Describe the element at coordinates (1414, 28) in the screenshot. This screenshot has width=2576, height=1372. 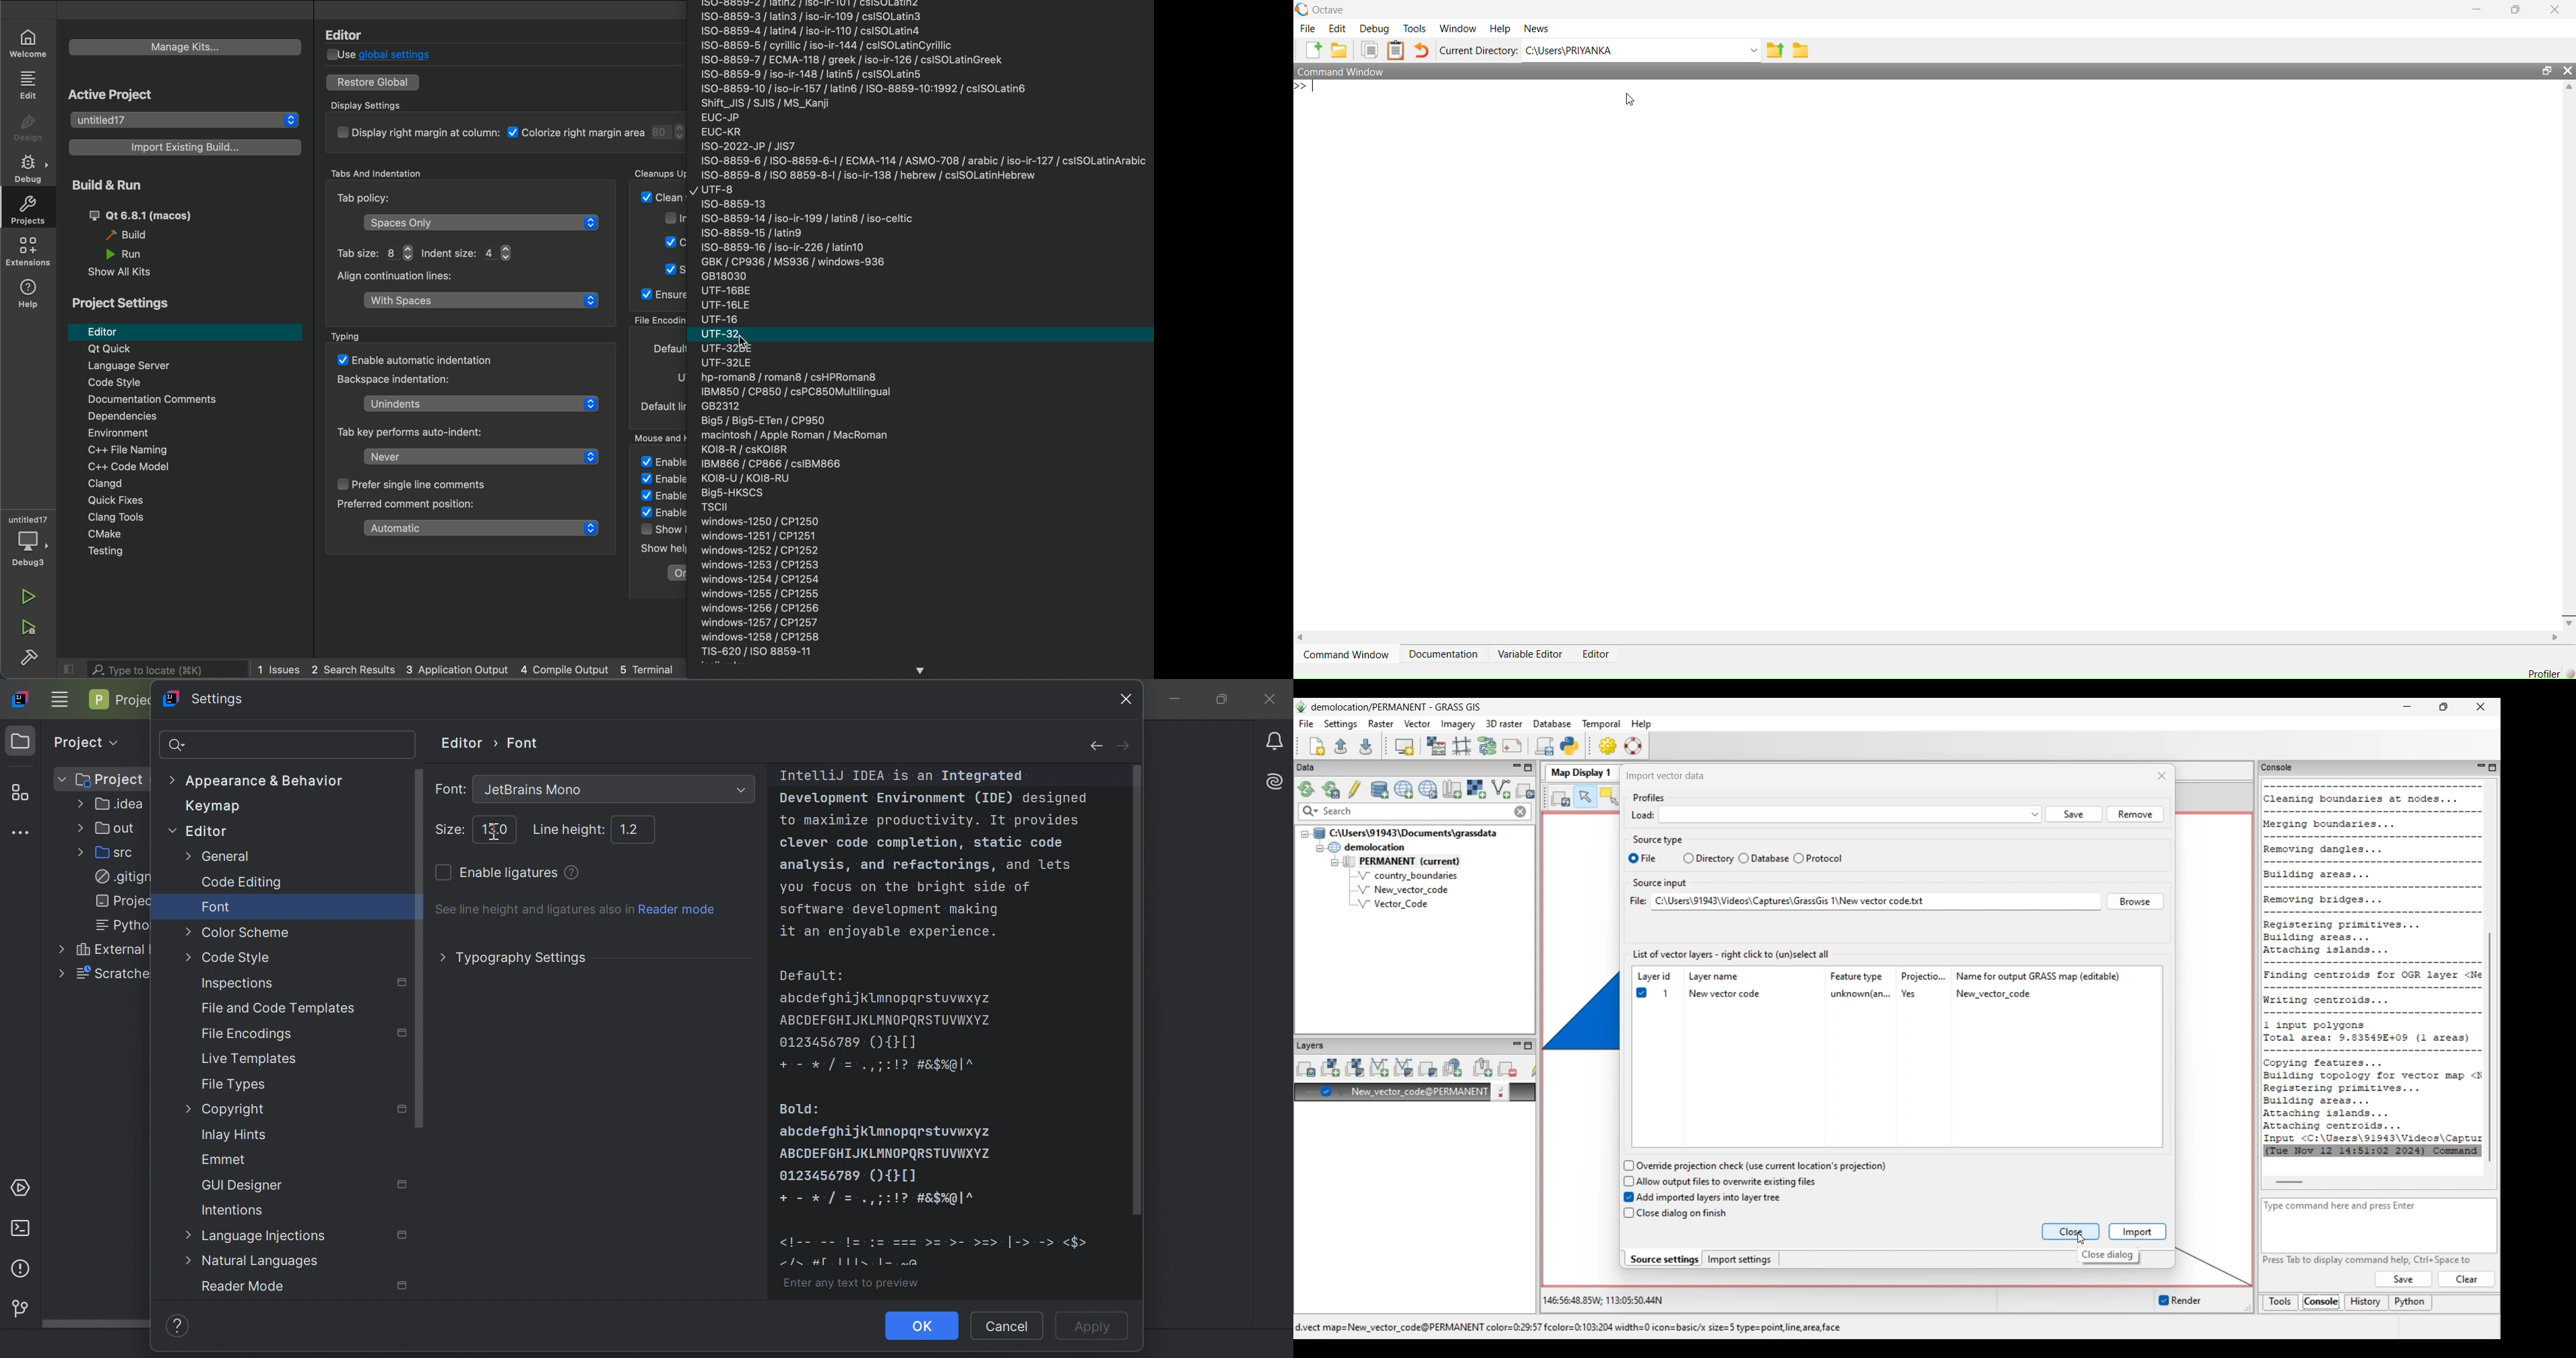
I see `Tools` at that location.